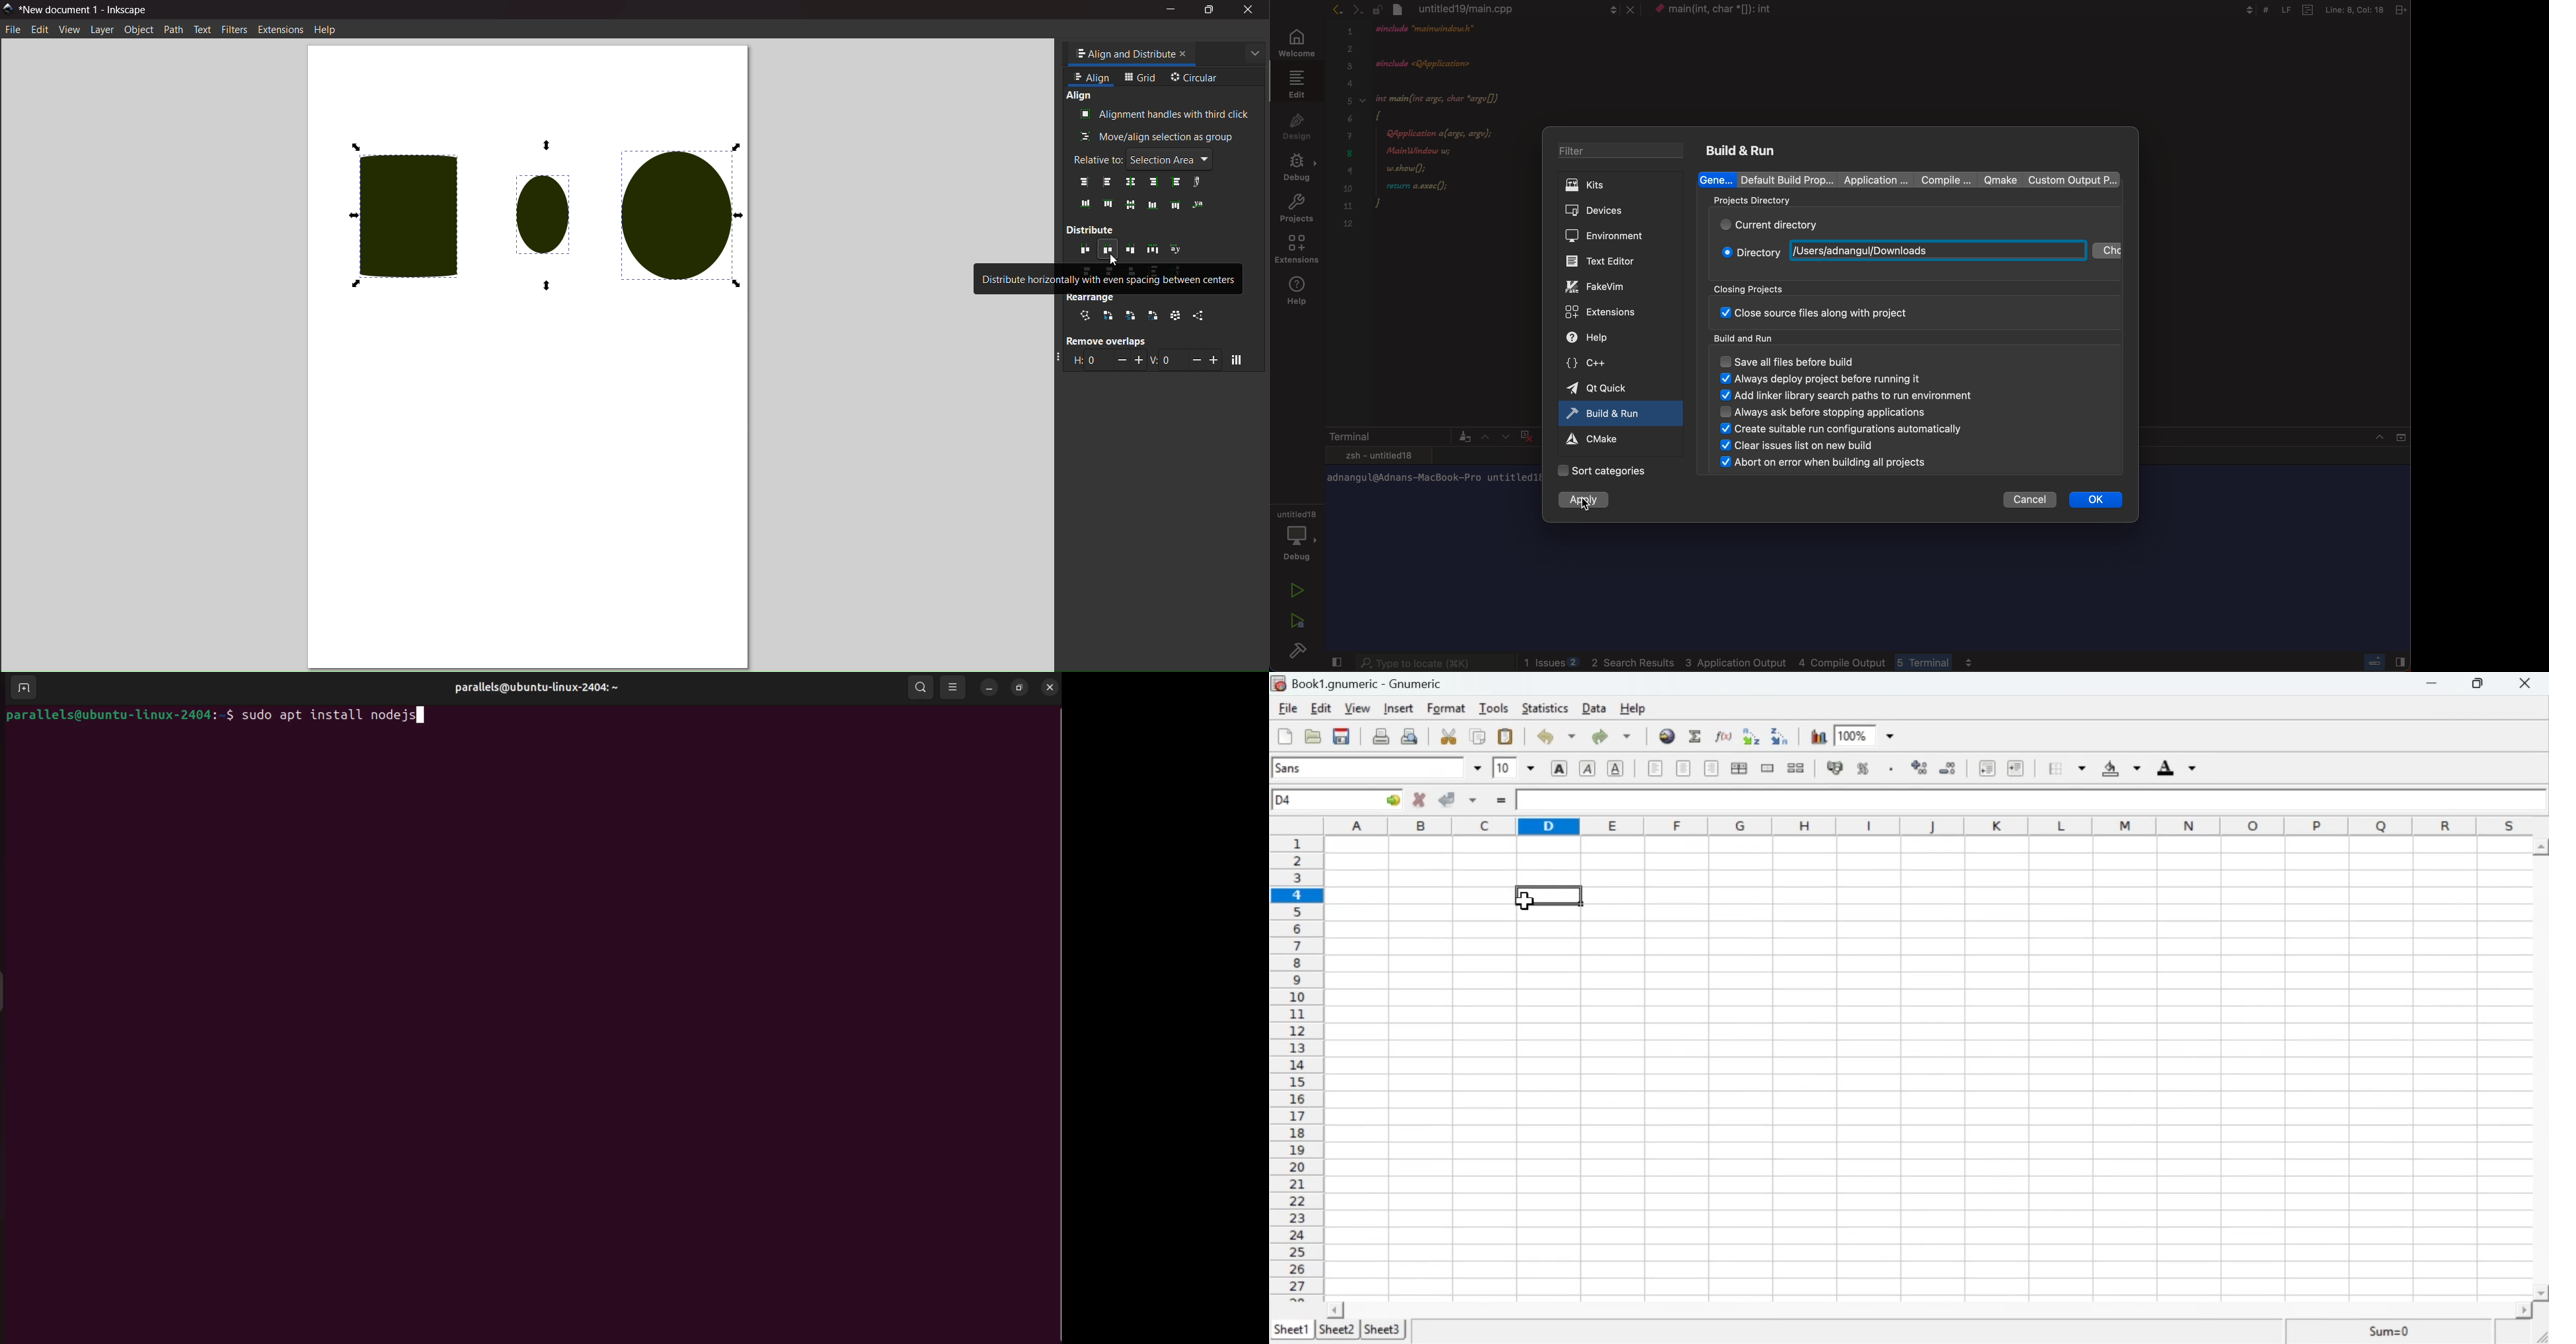  What do you see at coordinates (1831, 414) in the screenshot?
I see `always ask` at bounding box center [1831, 414].